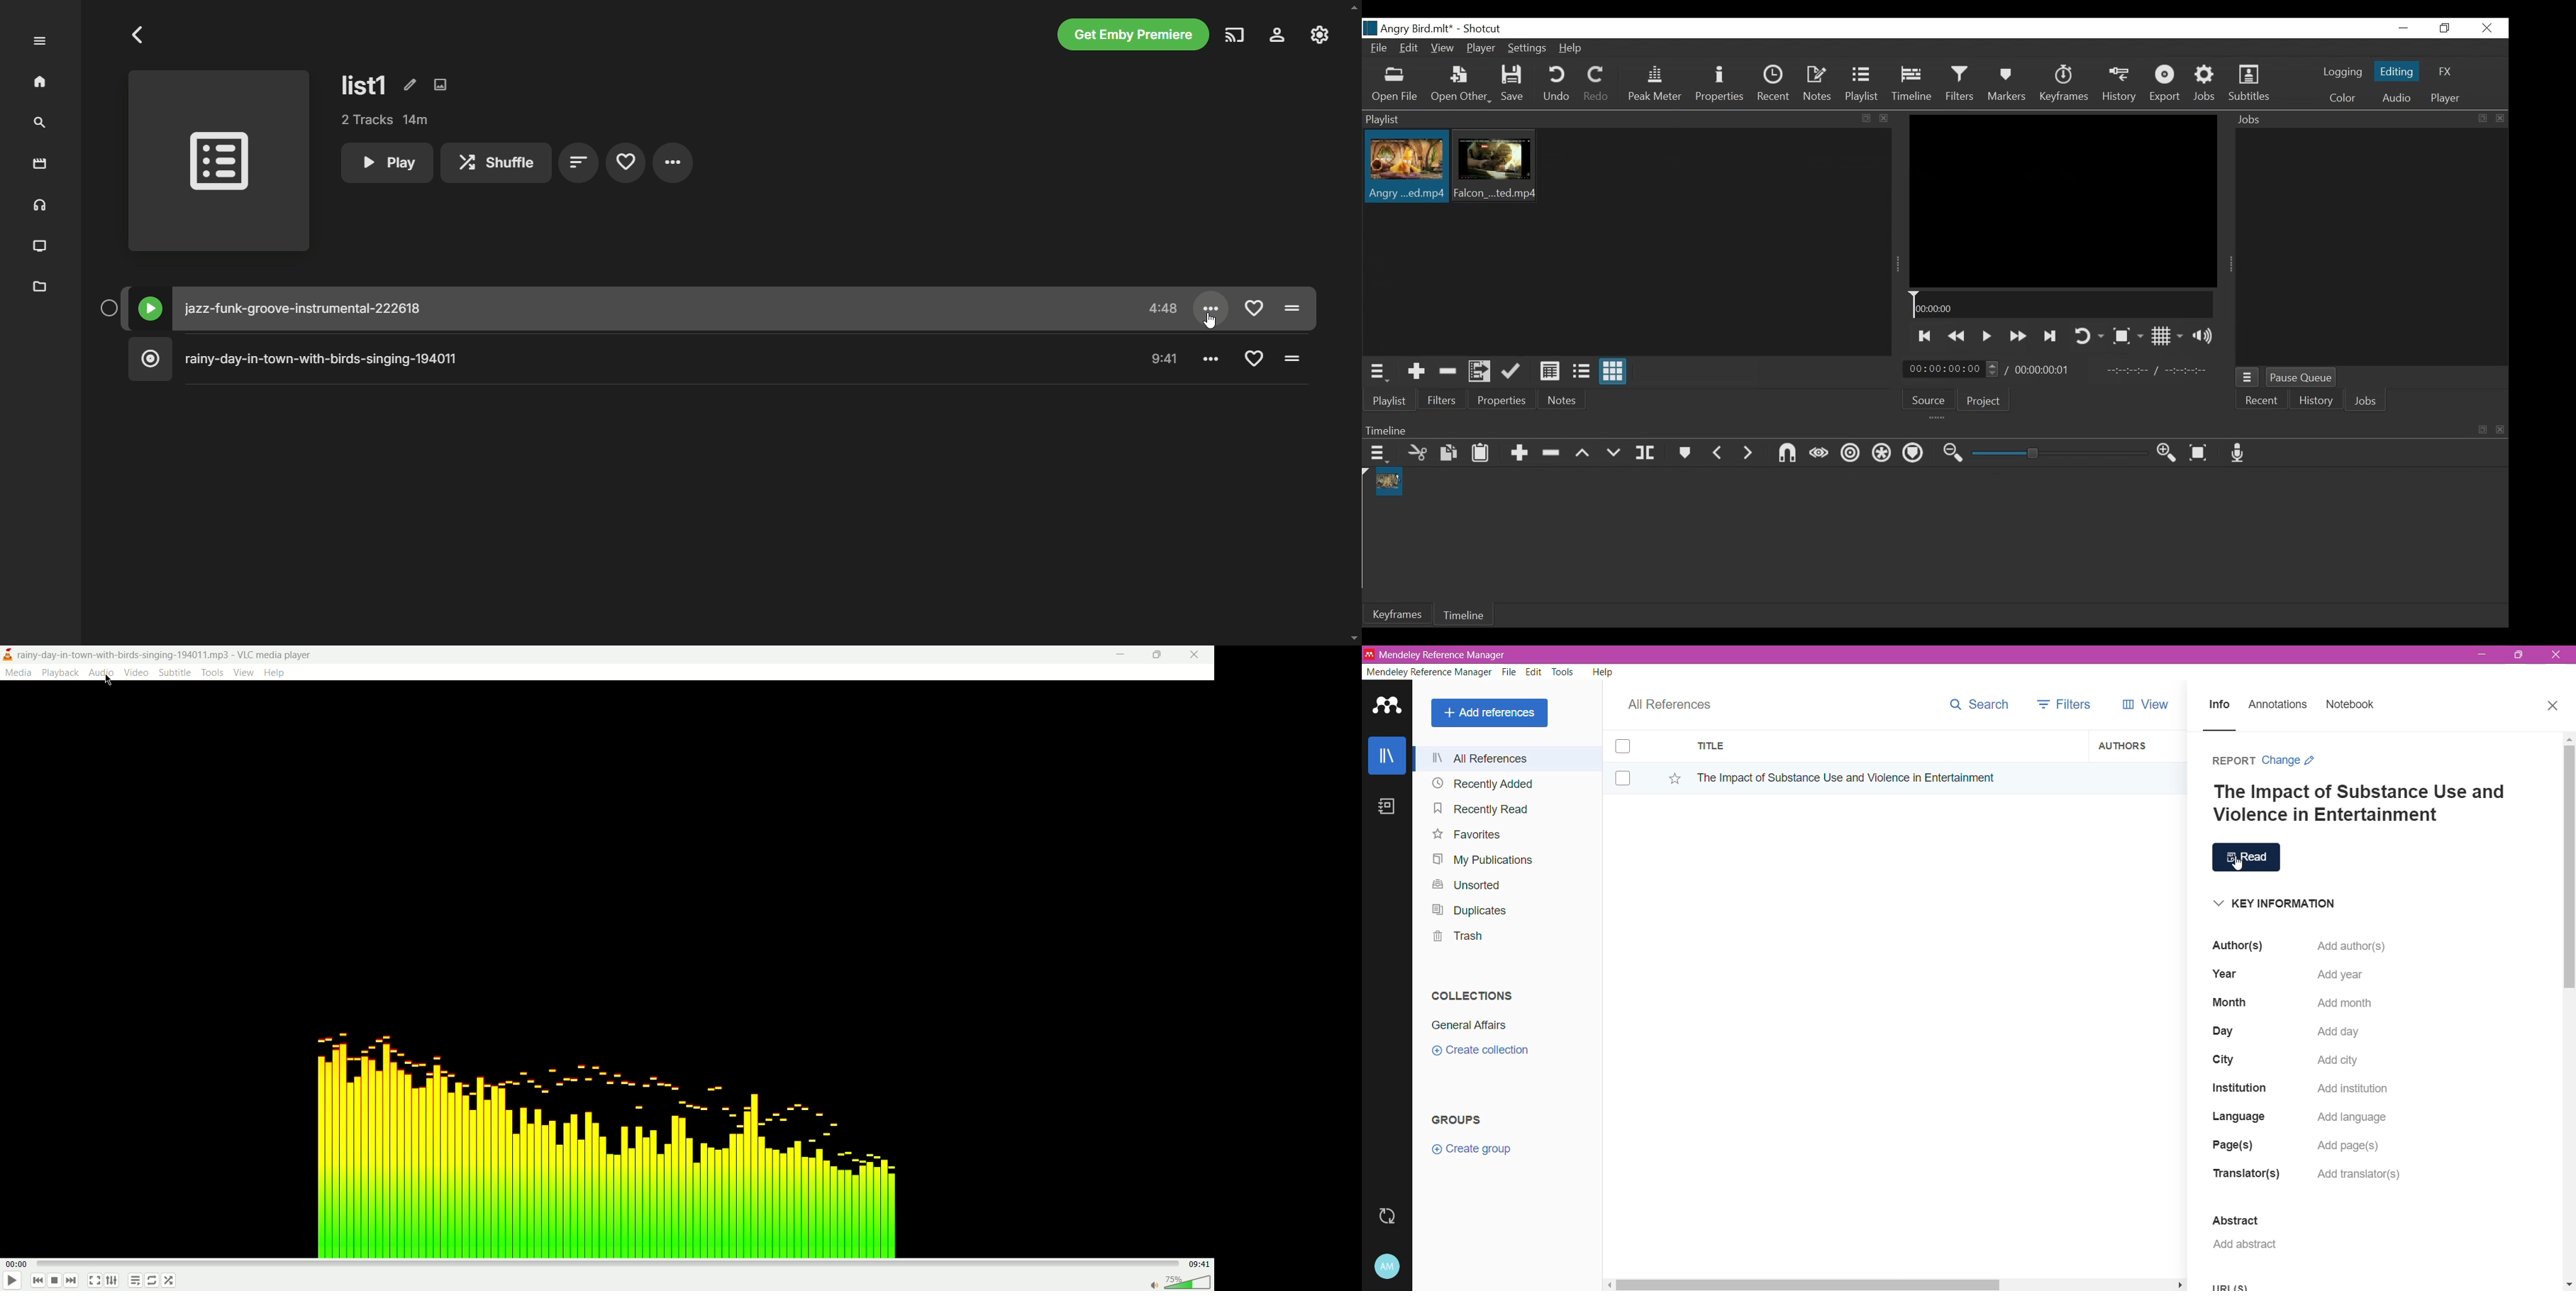 Image resolution: width=2576 pixels, height=1316 pixels. What do you see at coordinates (1864, 85) in the screenshot?
I see `Playlist` at bounding box center [1864, 85].